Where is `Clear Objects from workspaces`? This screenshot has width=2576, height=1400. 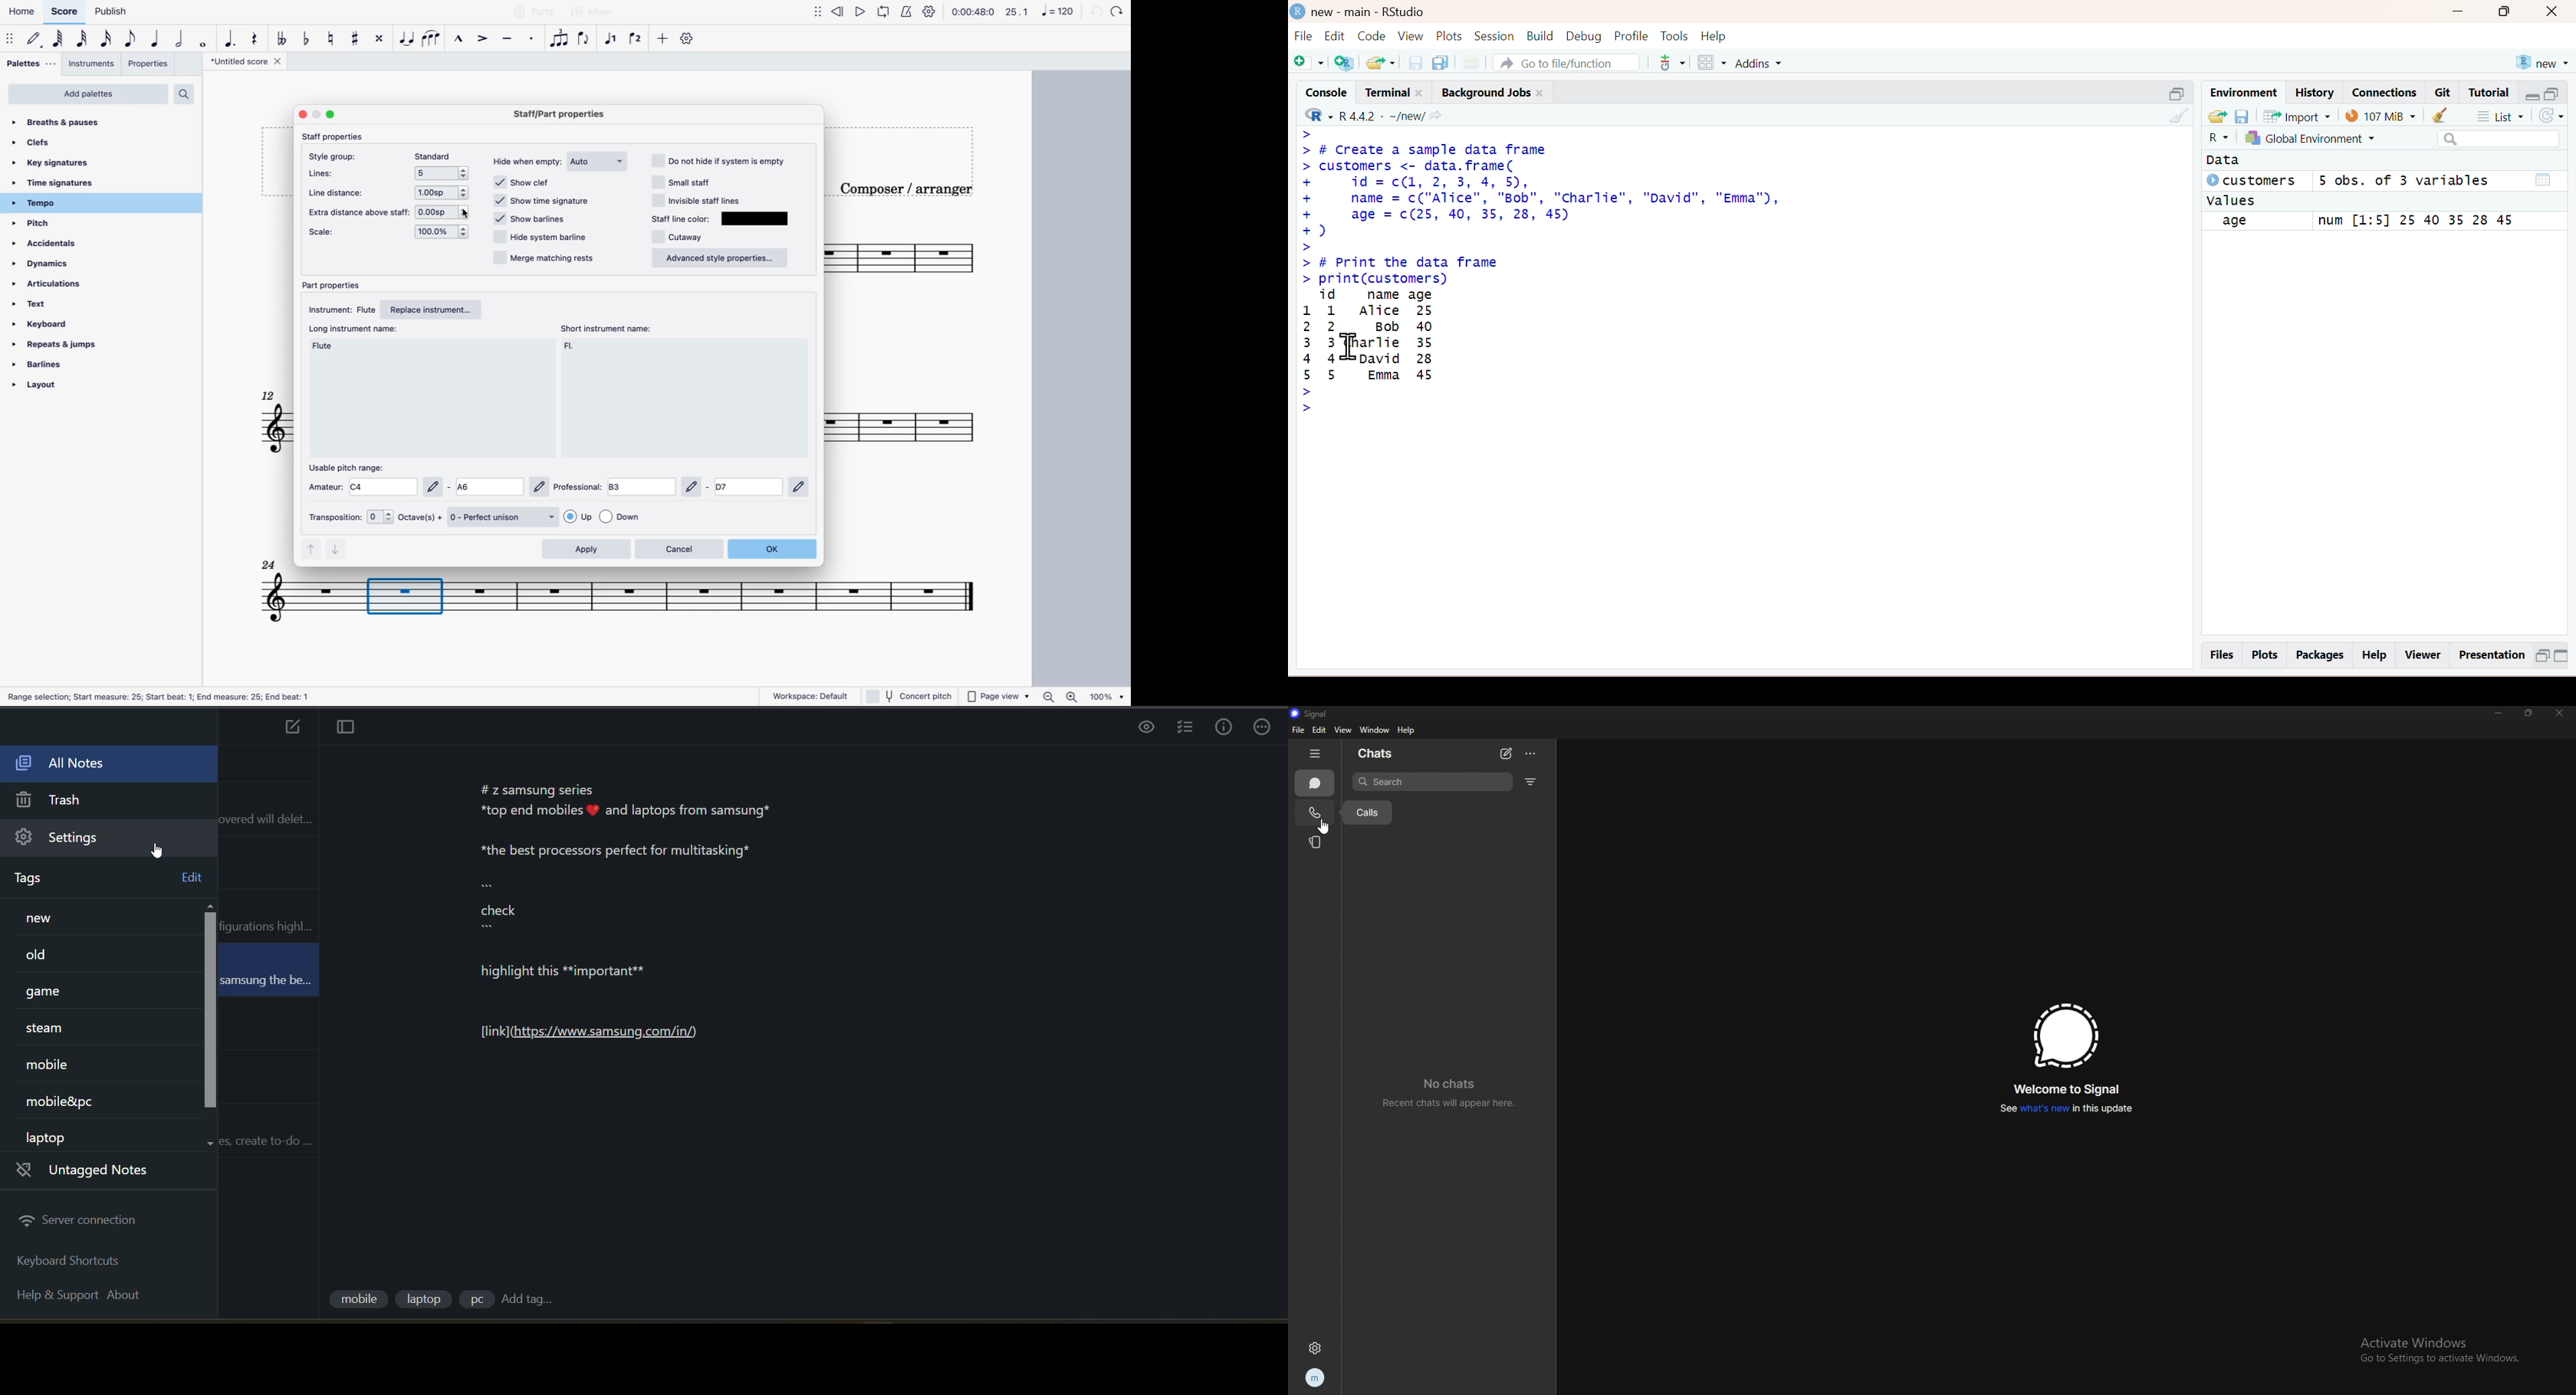 Clear Objects from workspaces is located at coordinates (2452, 116).